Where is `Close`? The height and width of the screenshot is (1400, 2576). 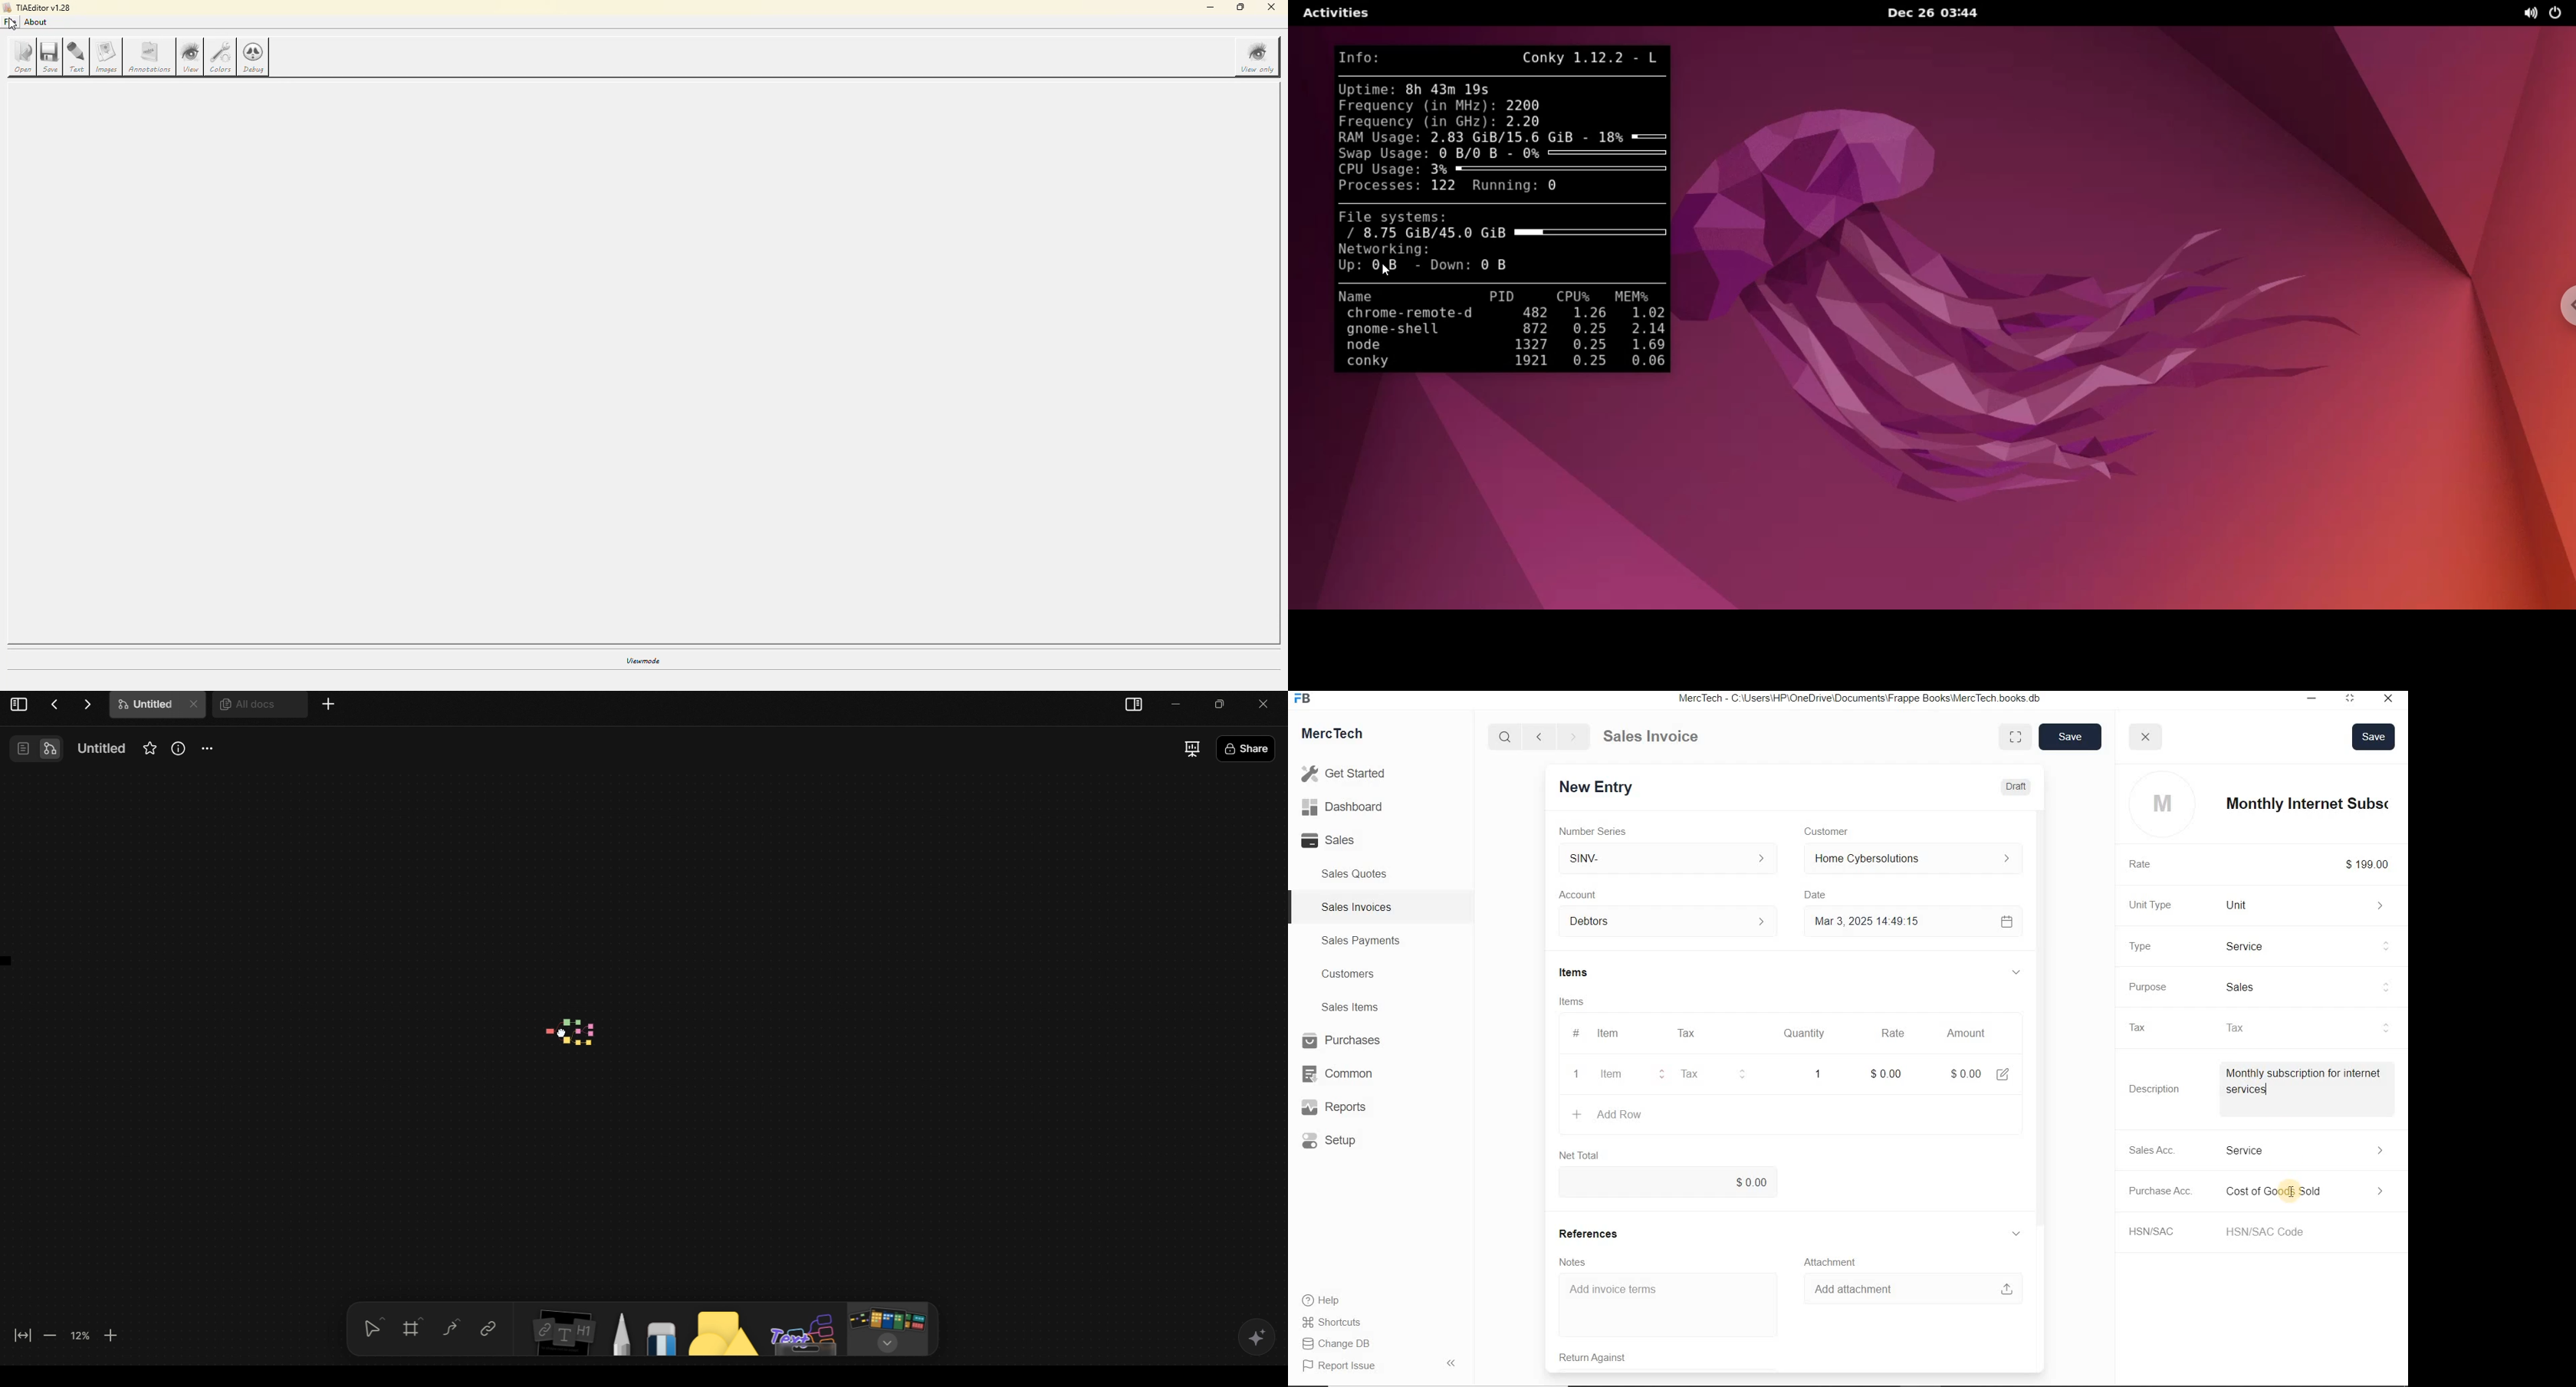 Close is located at coordinates (2378, 700).